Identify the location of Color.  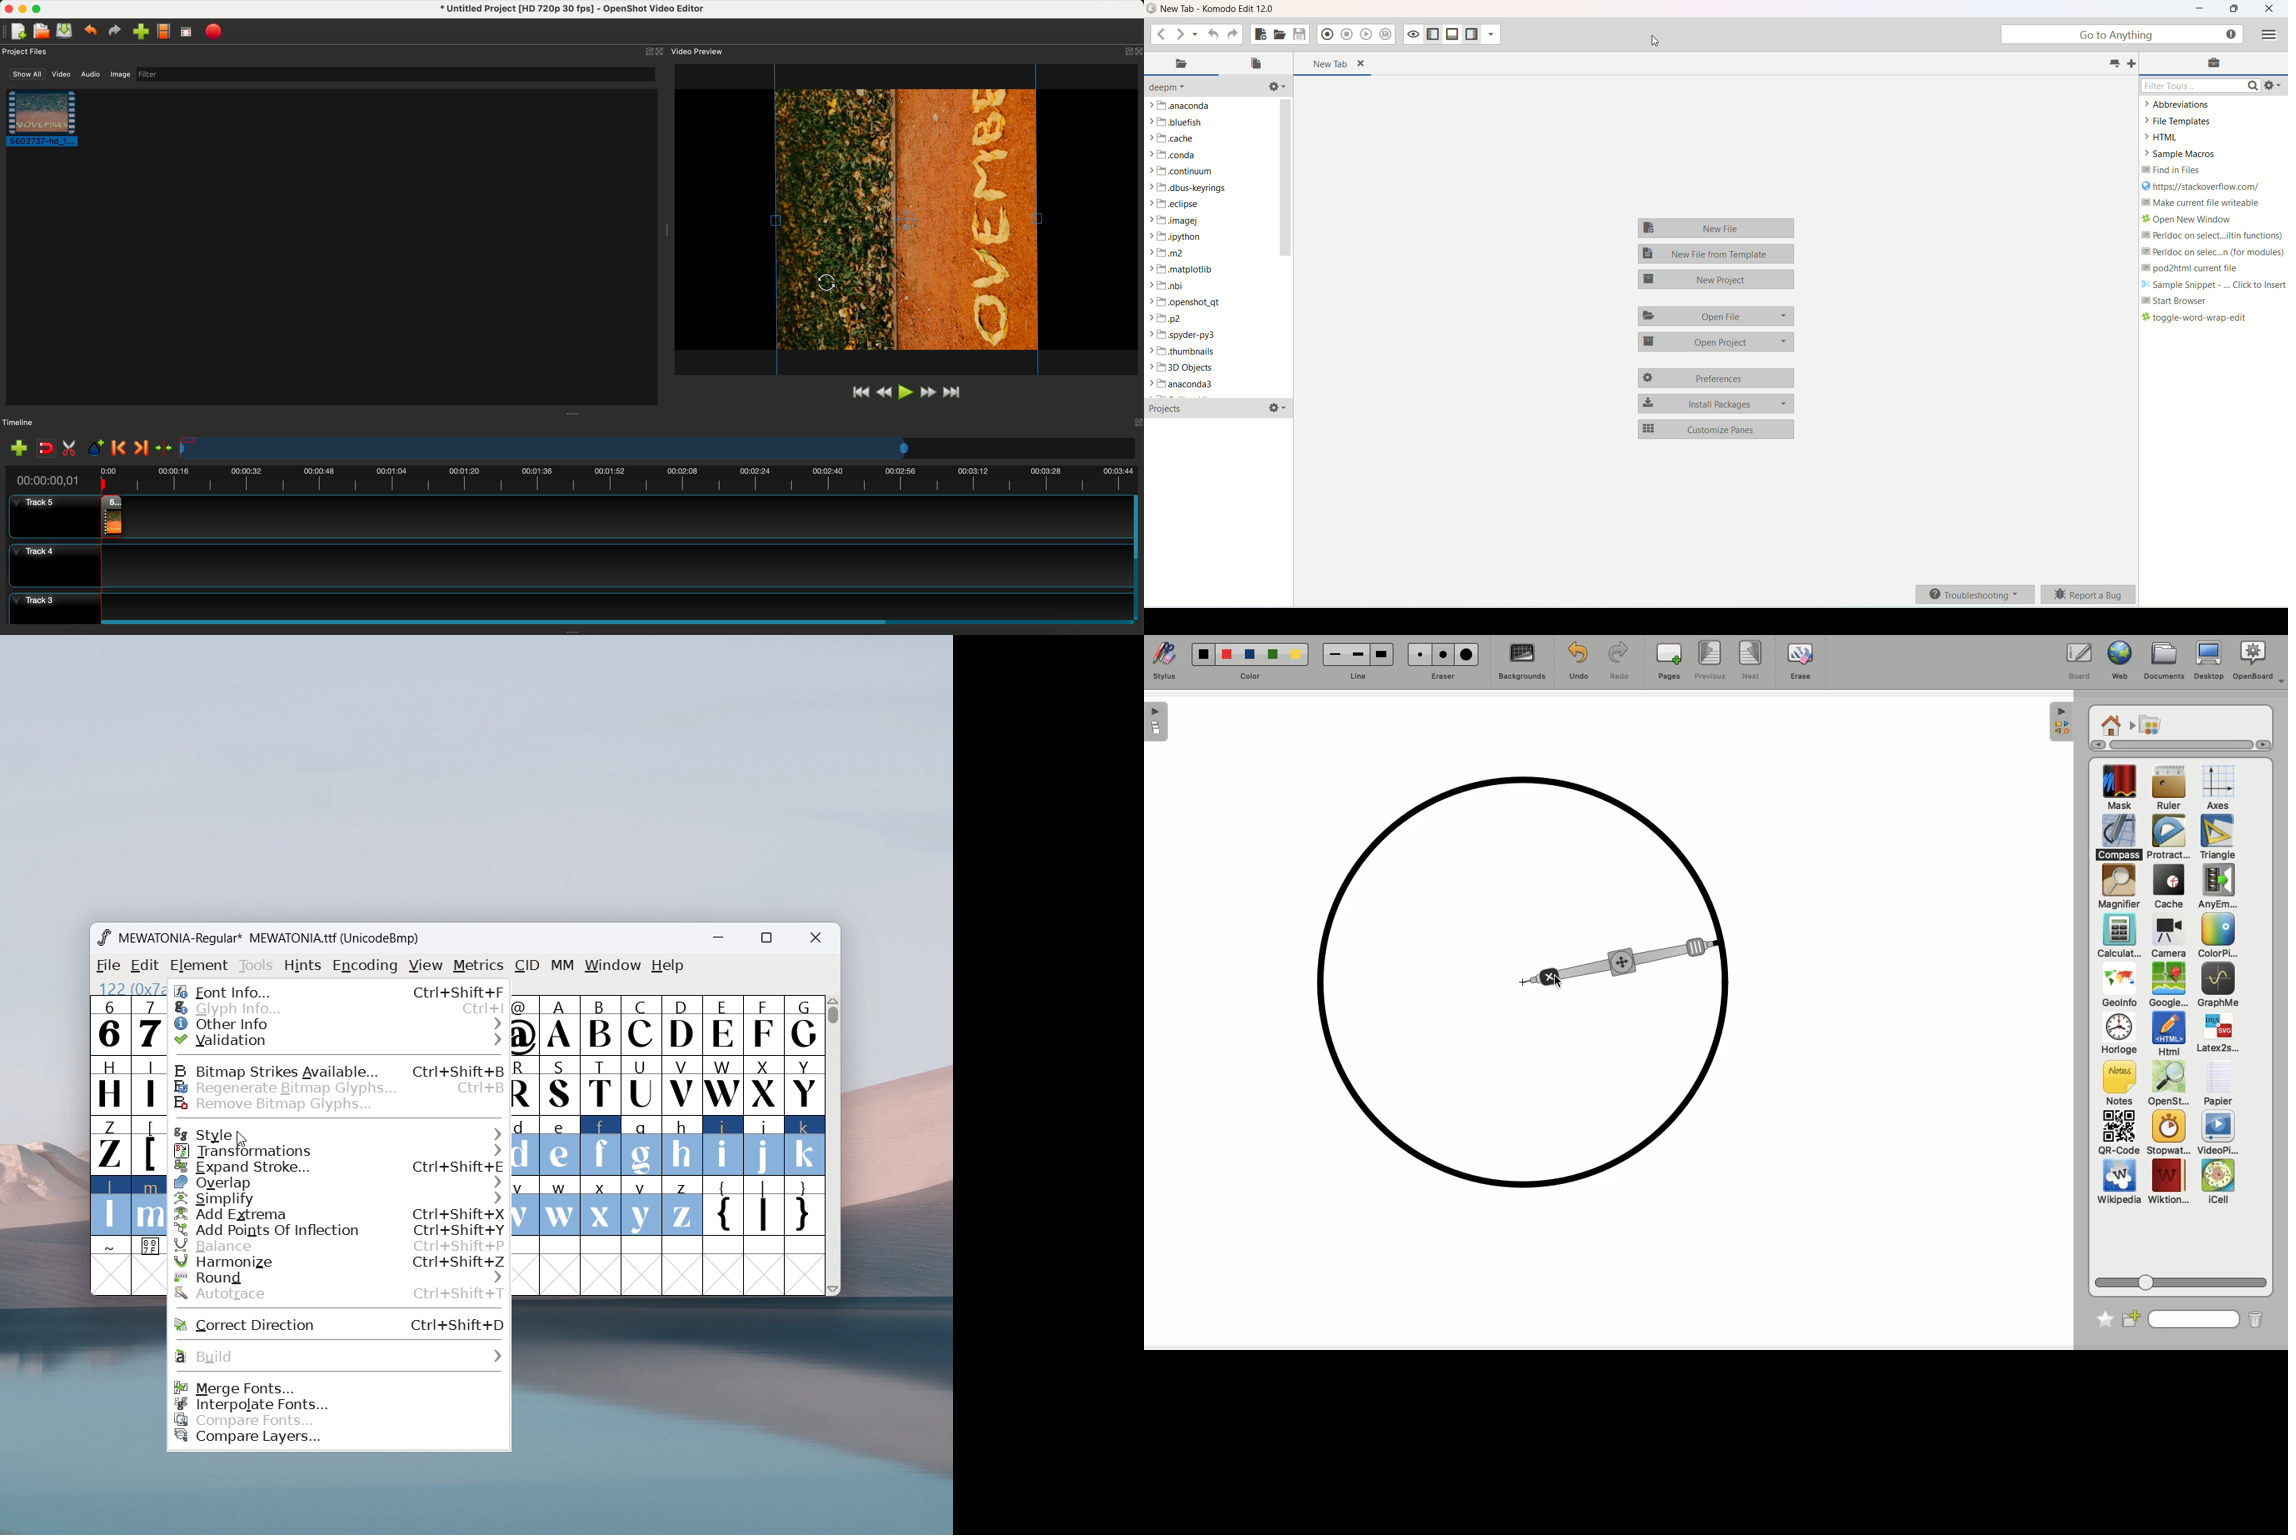
(2215, 937).